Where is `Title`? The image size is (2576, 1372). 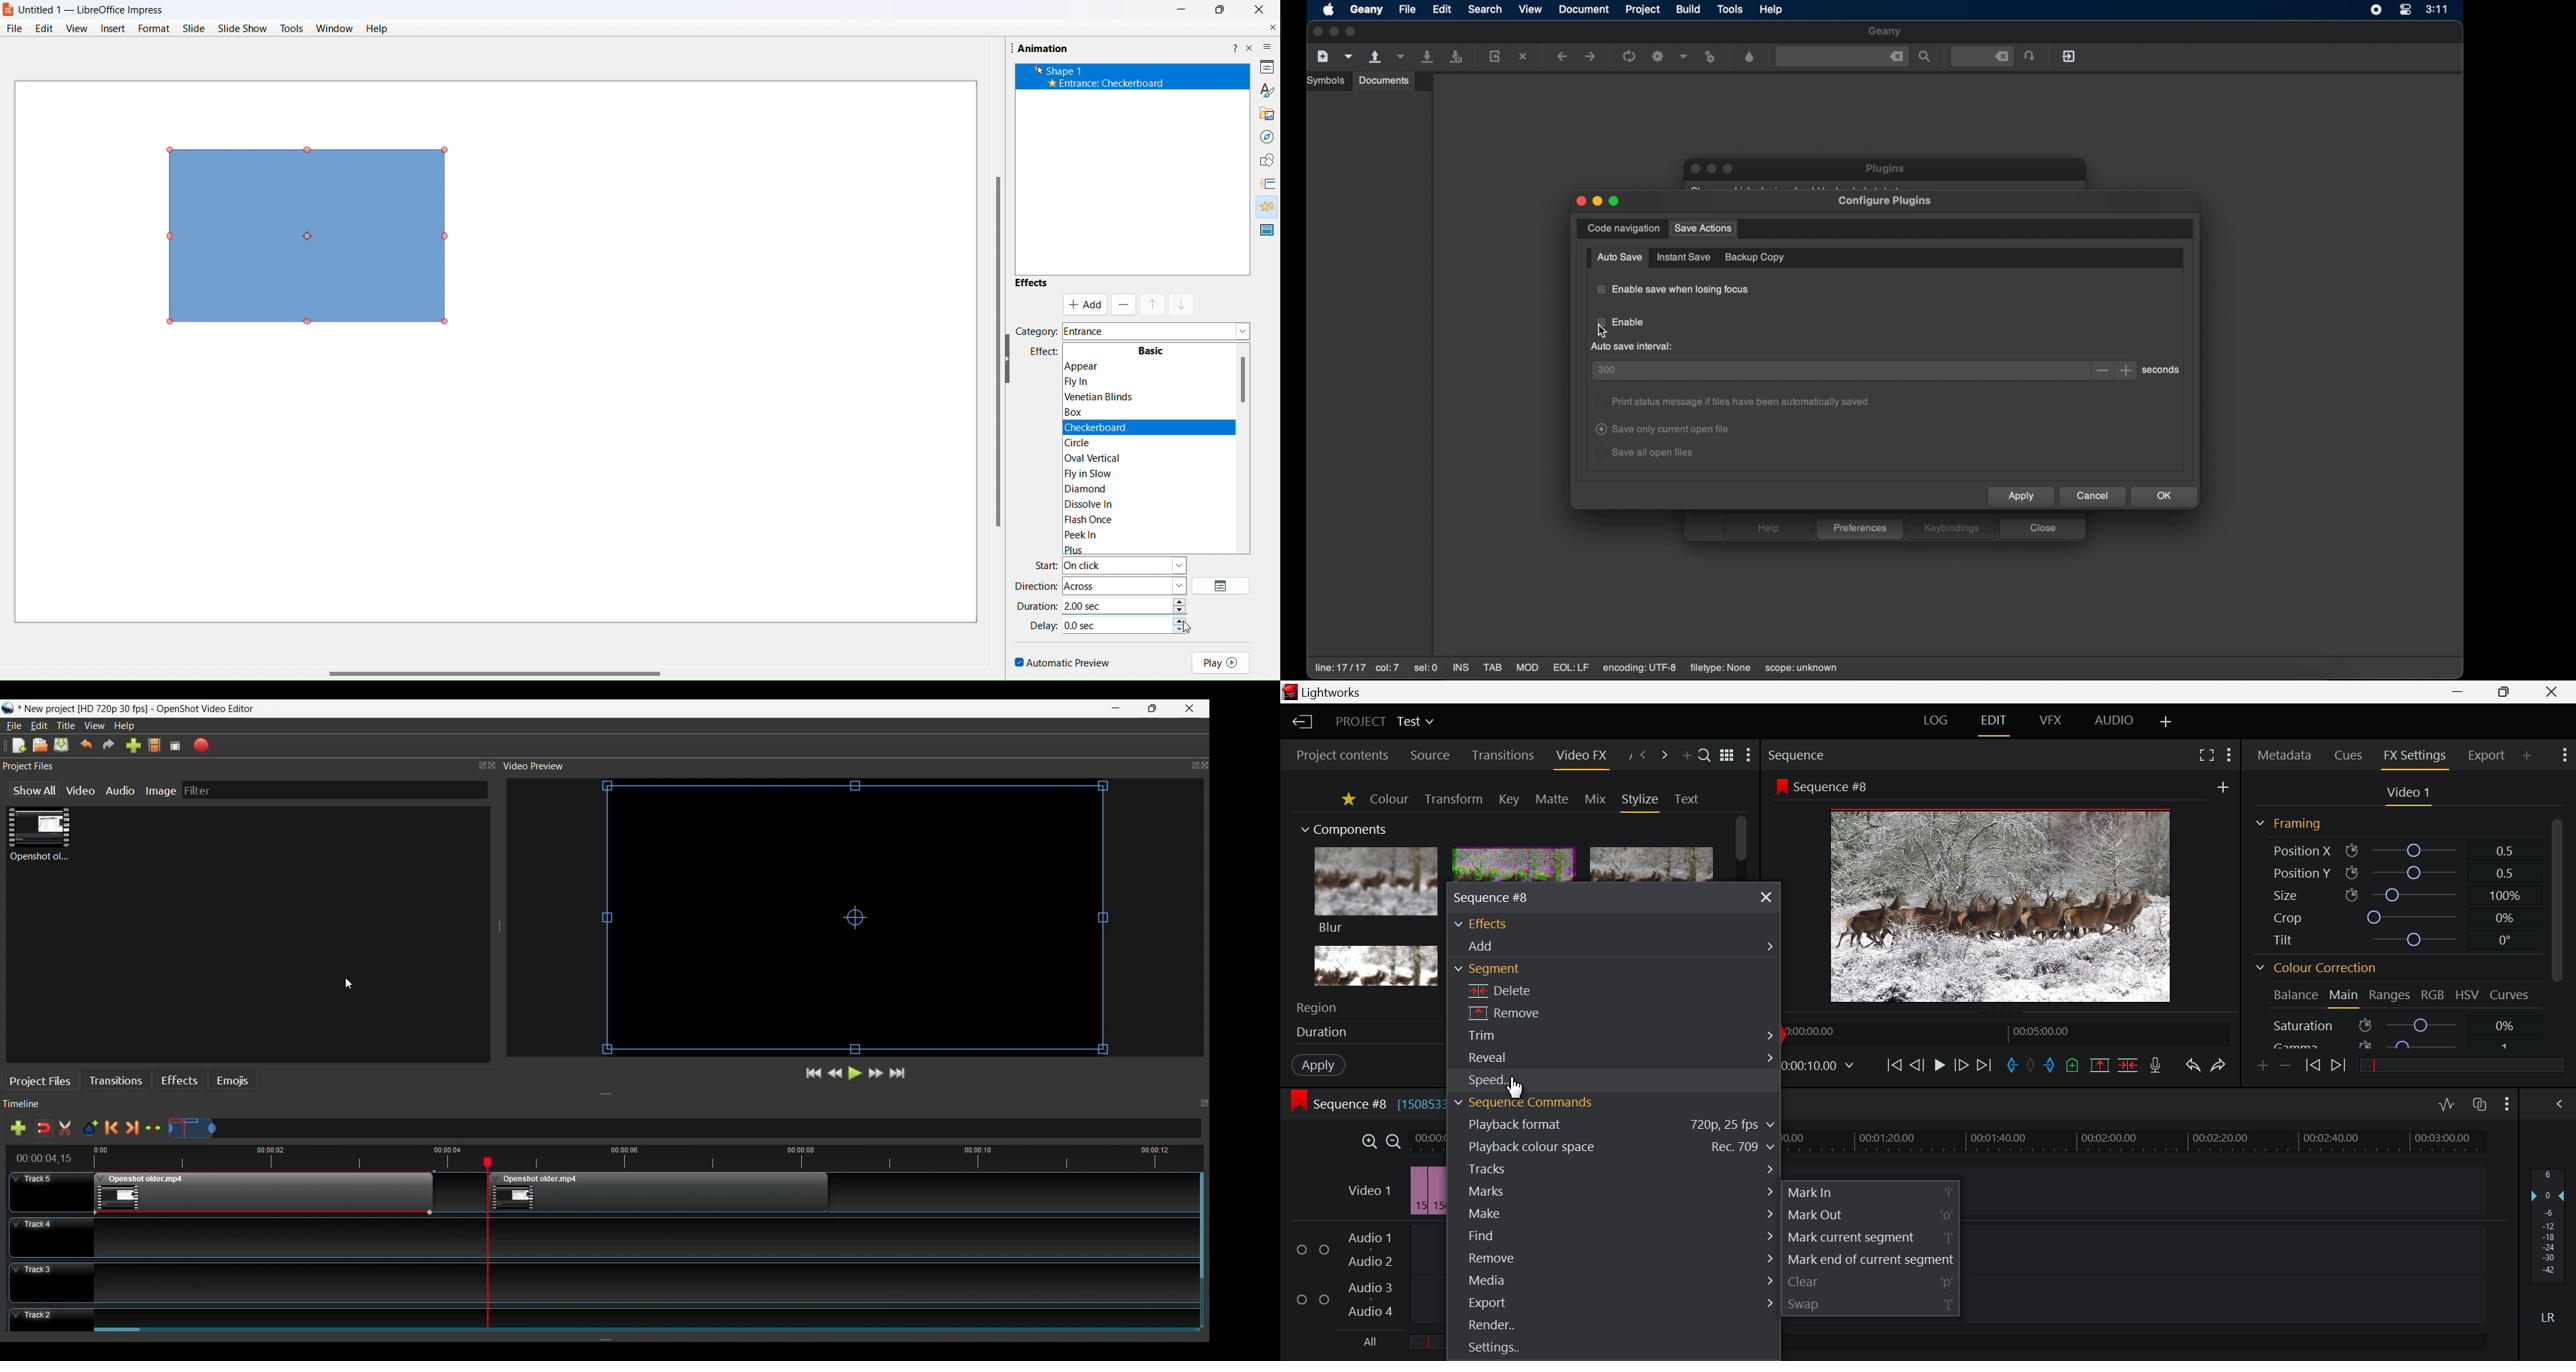 Title is located at coordinates (67, 726).